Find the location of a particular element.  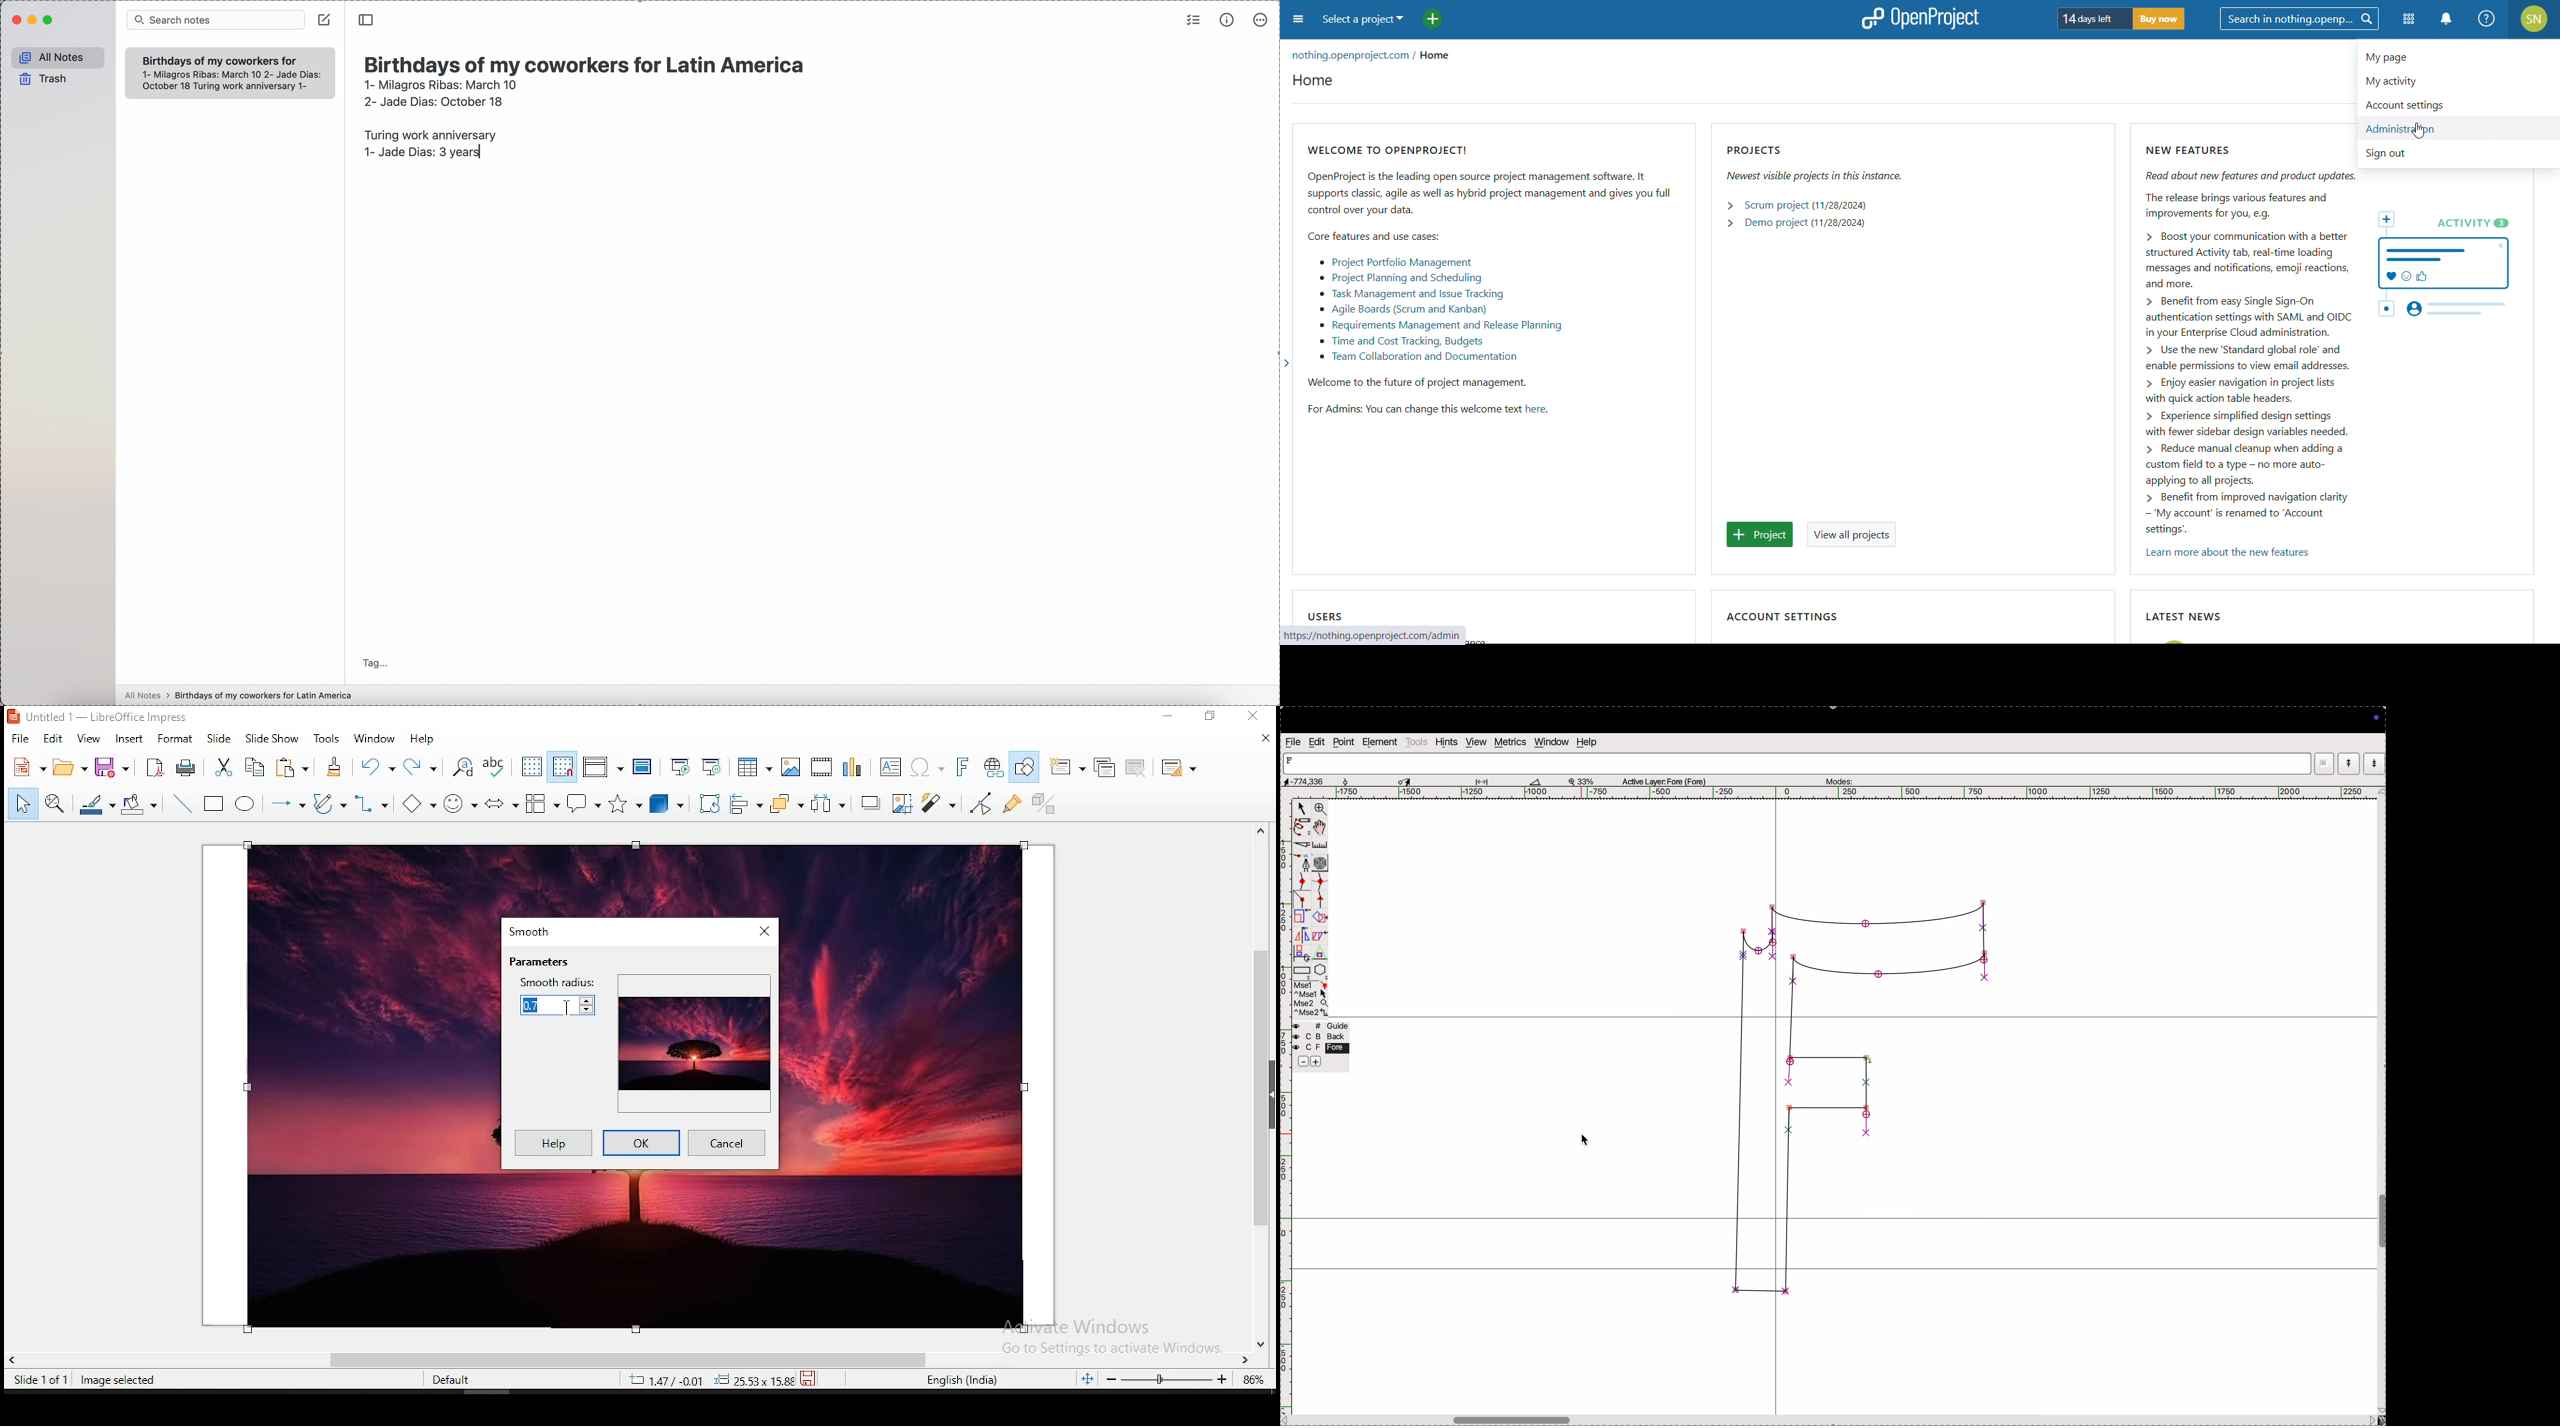

Shadow is located at coordinates (870, 804).